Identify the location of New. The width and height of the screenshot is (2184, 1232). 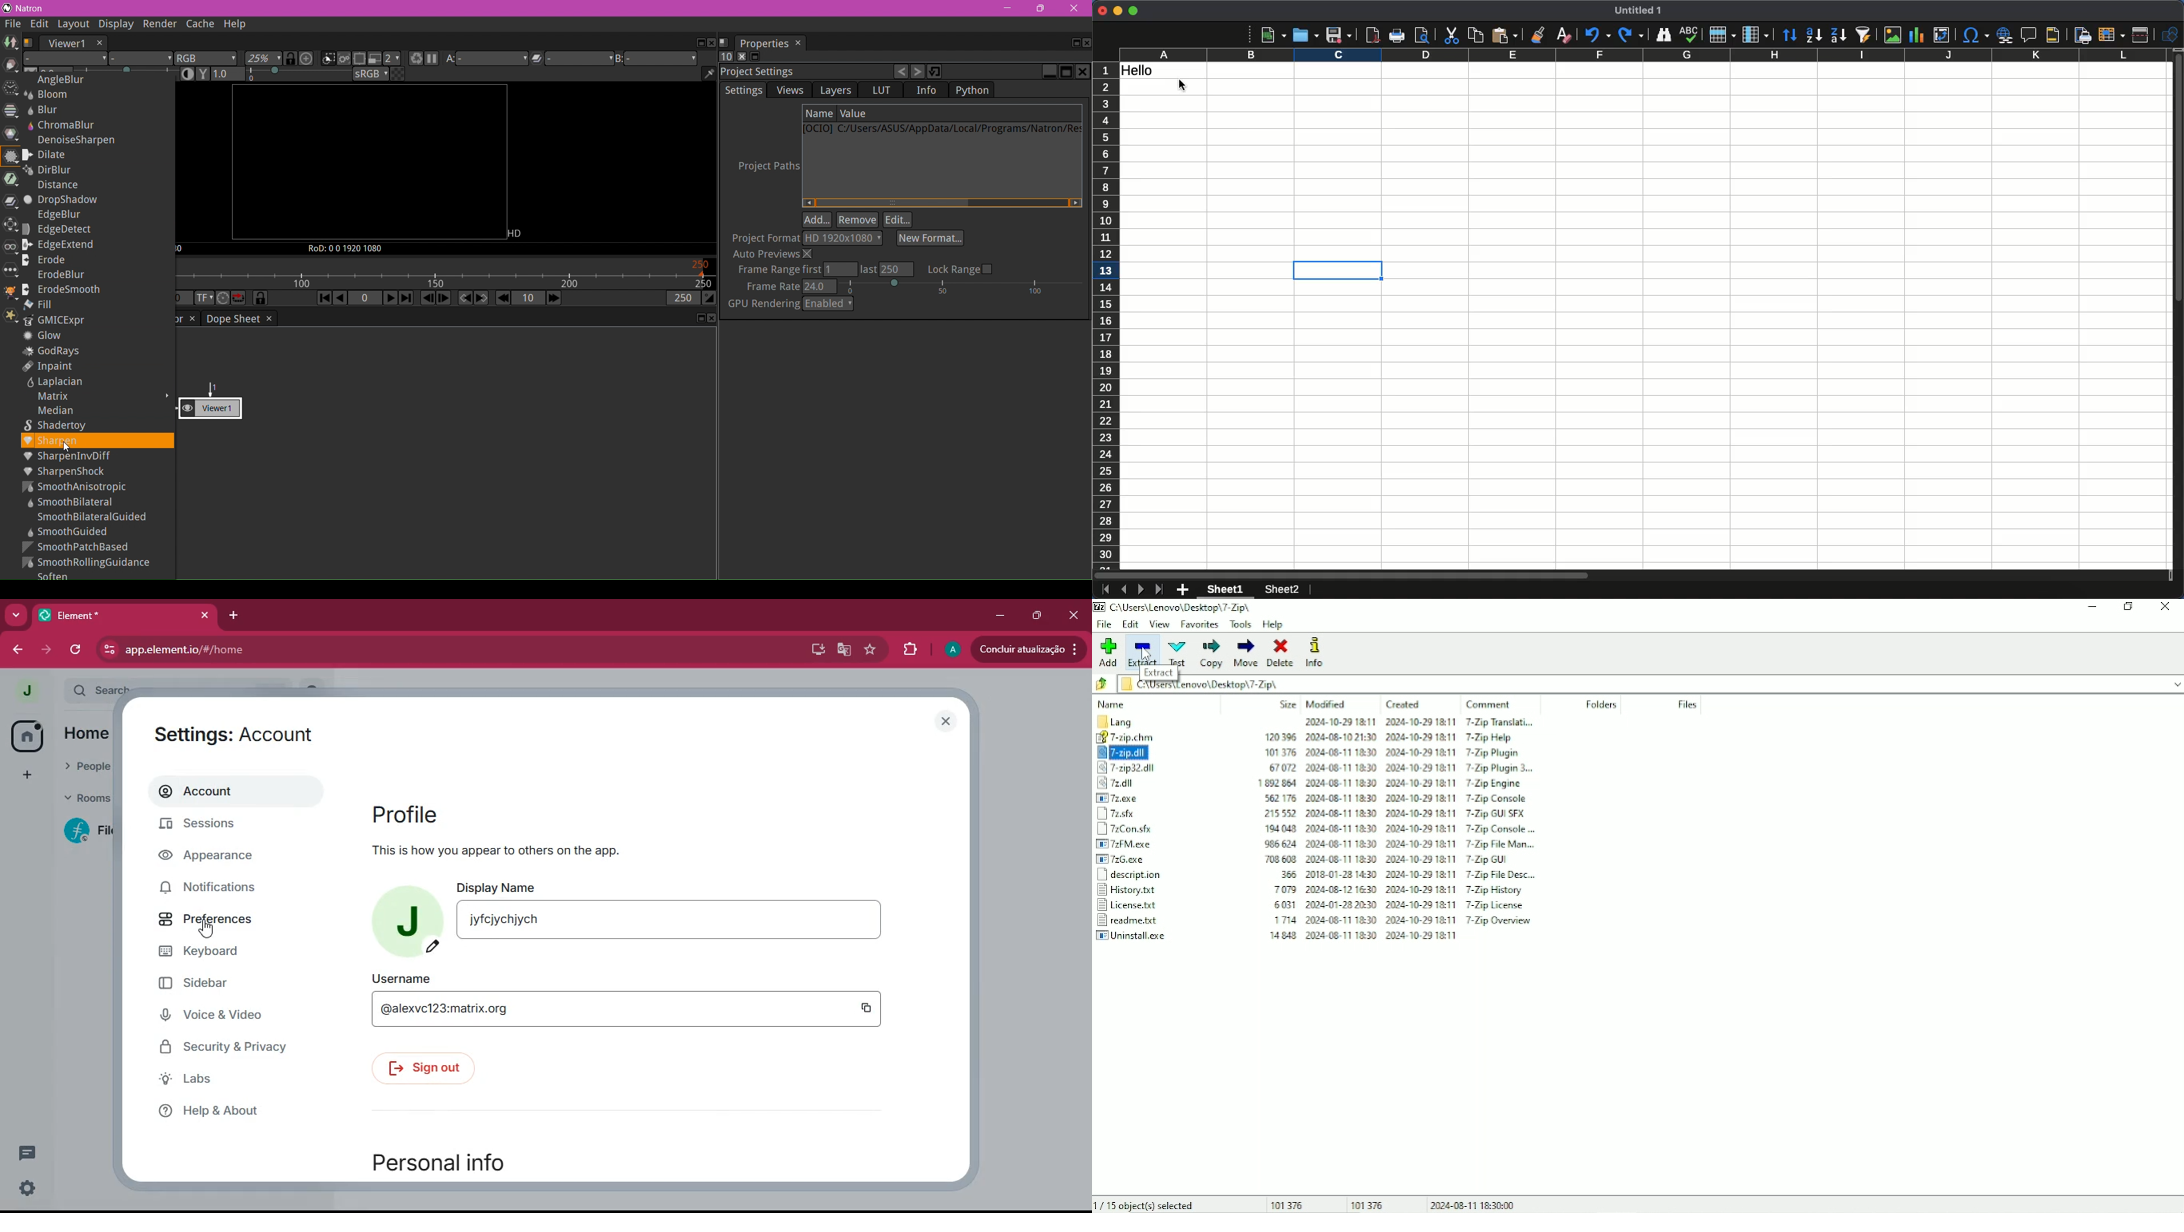
(1273, 34).